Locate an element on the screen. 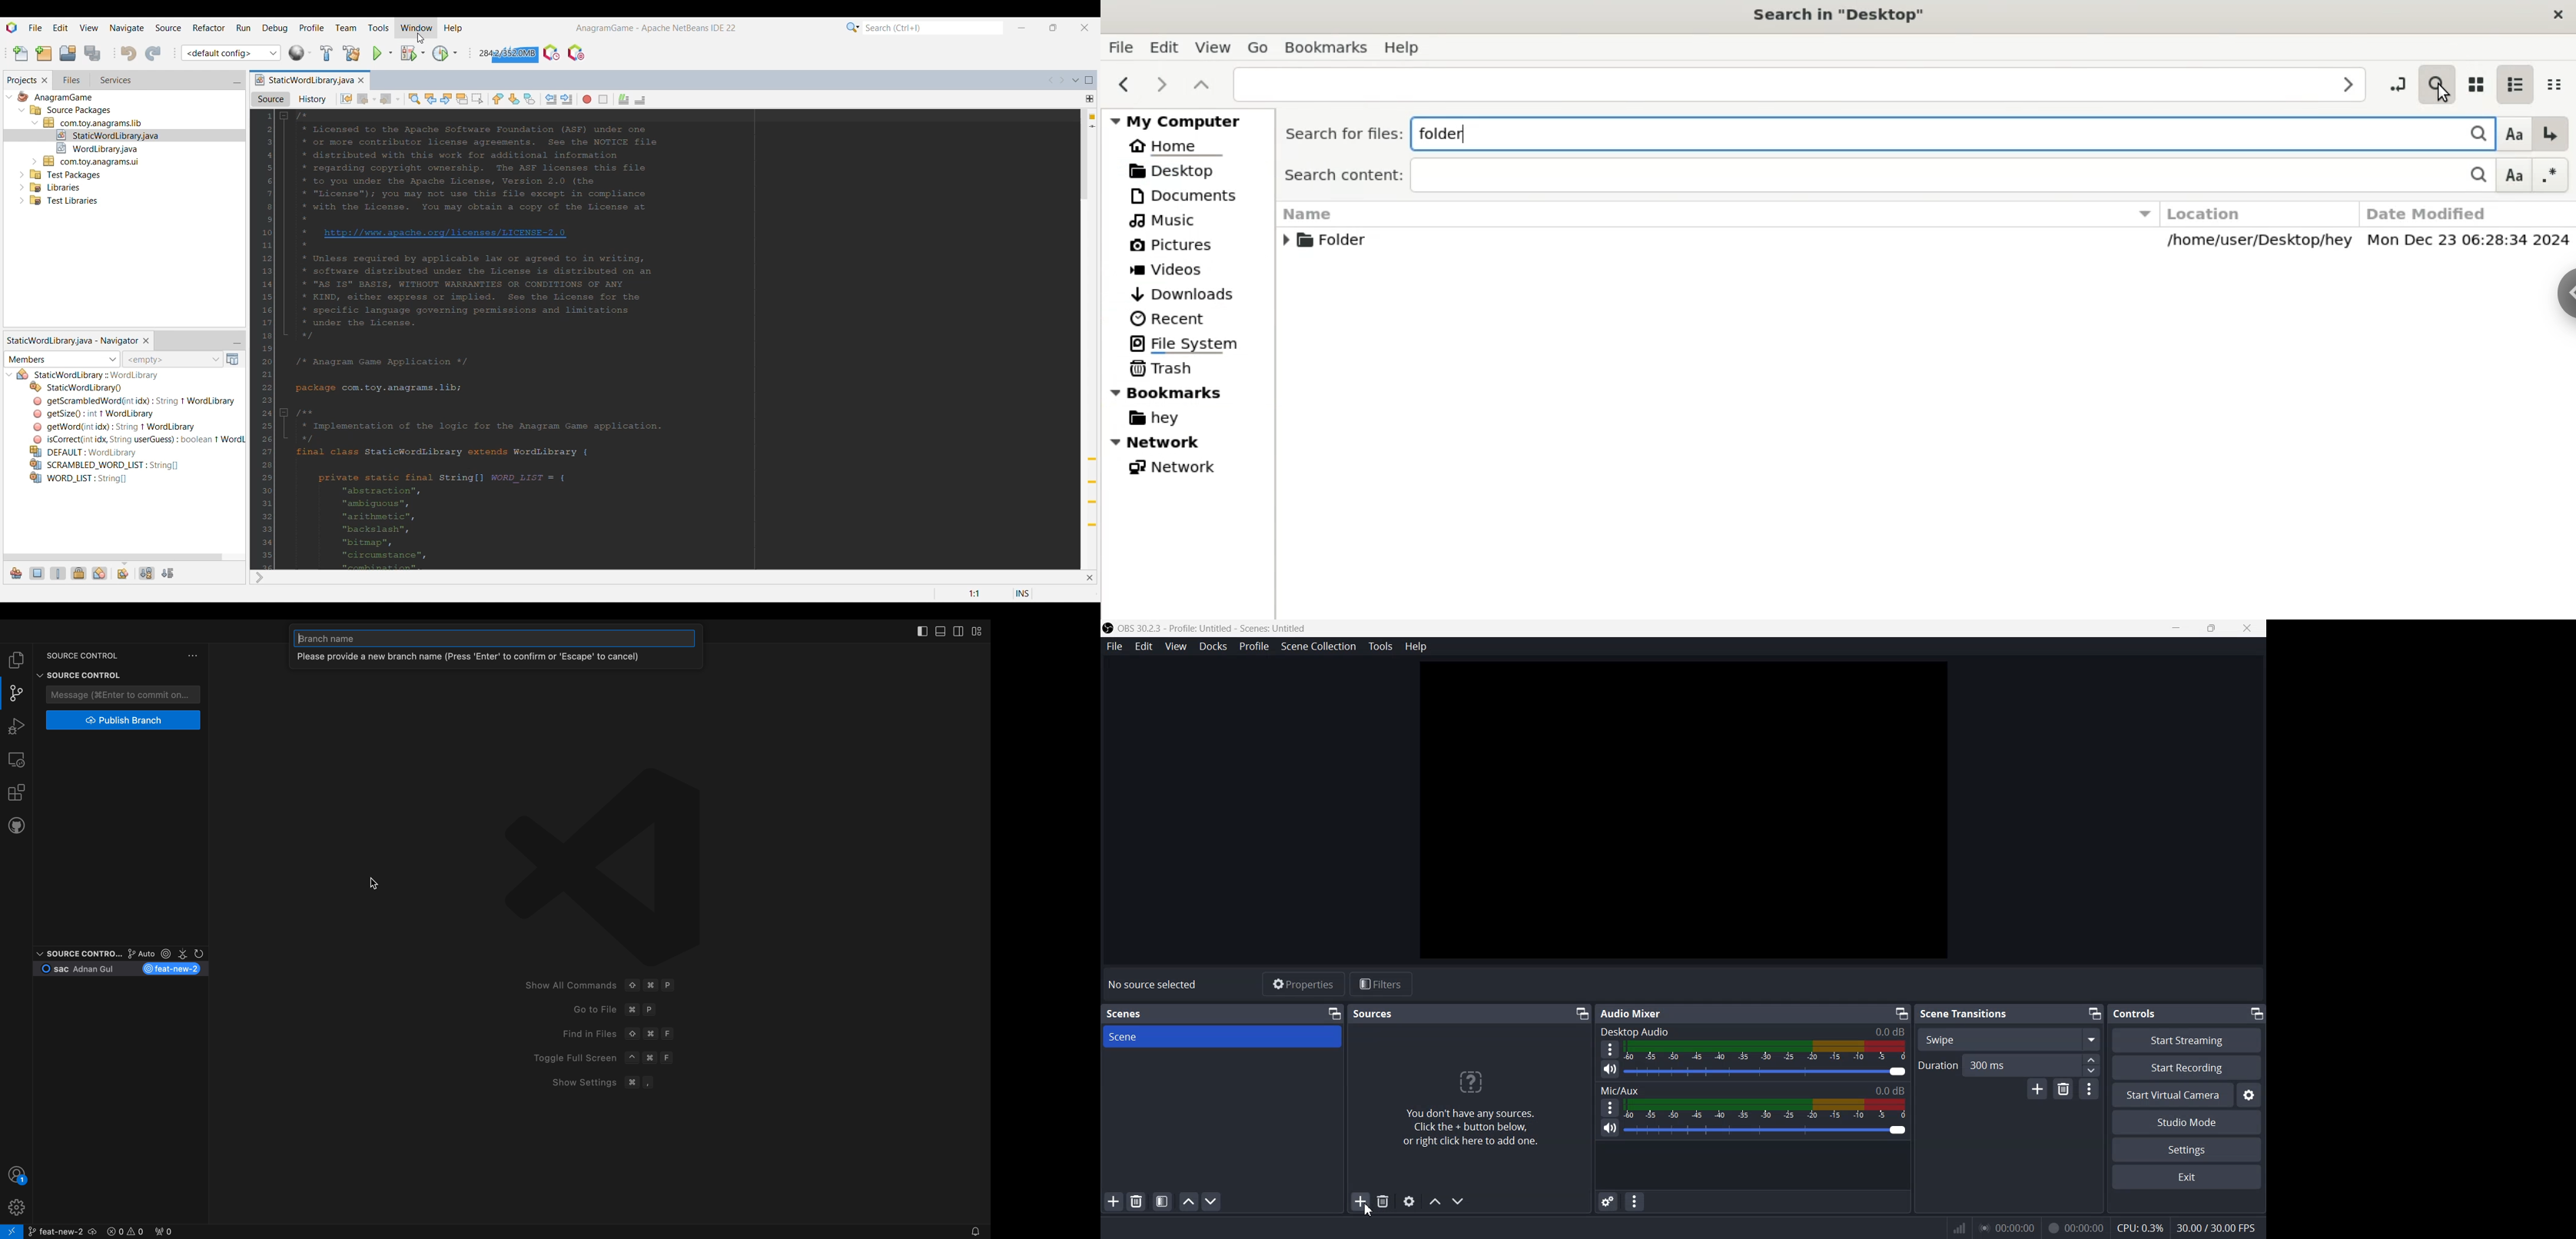 This screenshot has height=1260, width=2576. current branch  is located at coordinates (122, 969).